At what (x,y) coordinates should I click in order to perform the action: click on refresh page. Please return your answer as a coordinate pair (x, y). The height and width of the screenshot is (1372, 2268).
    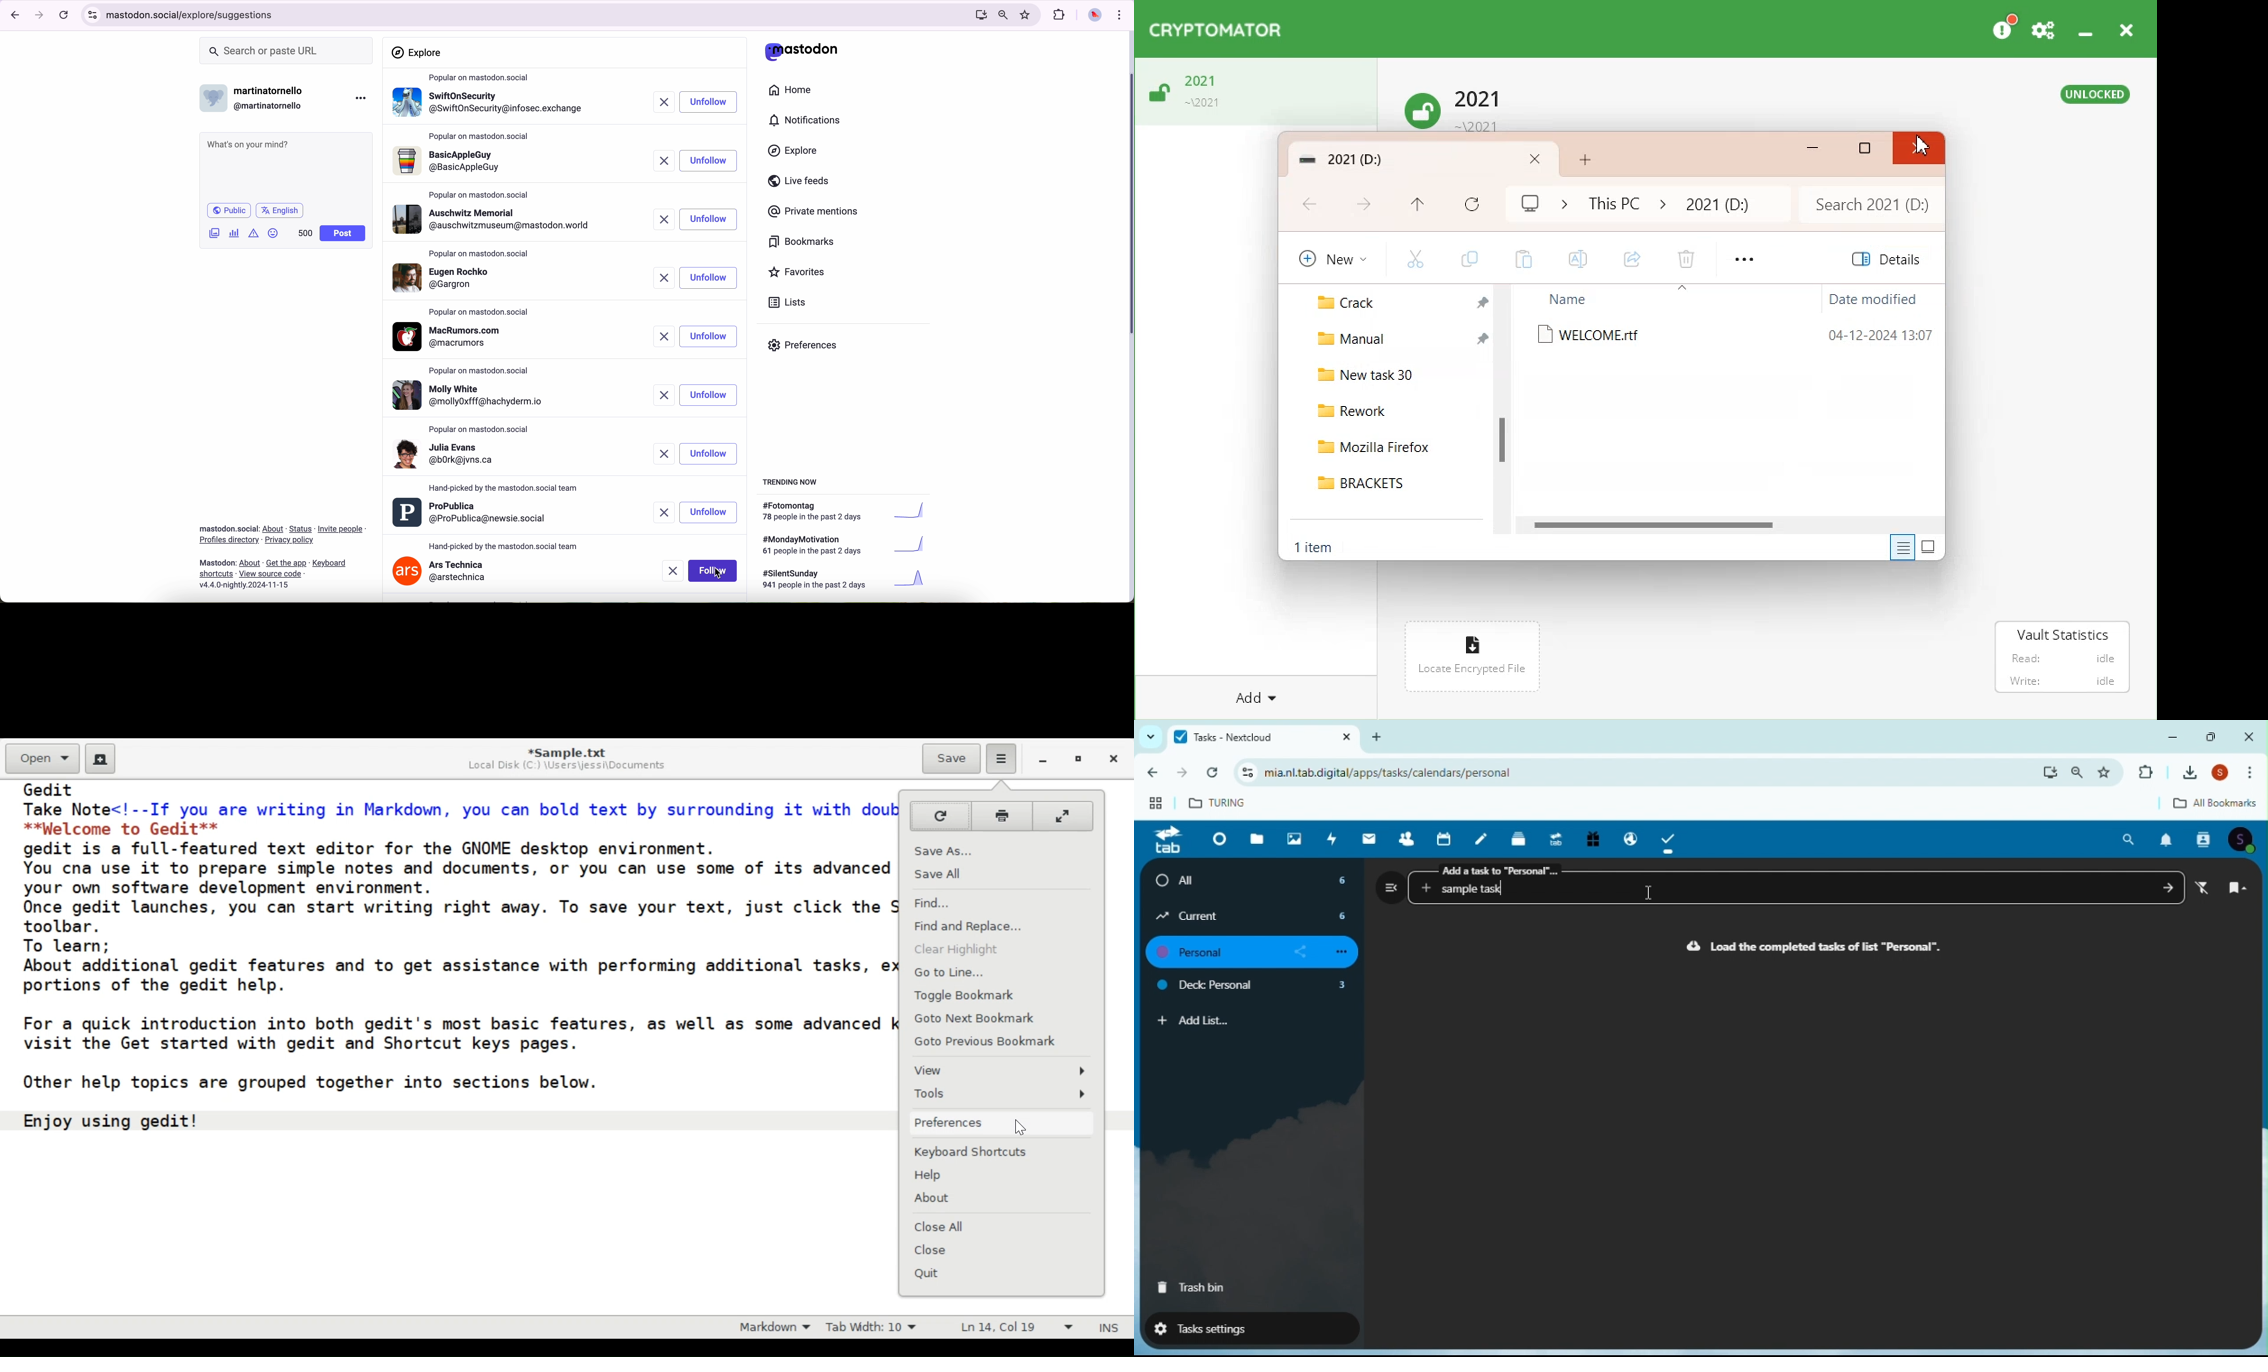
    Looking at the image, I should click on (64, 16).